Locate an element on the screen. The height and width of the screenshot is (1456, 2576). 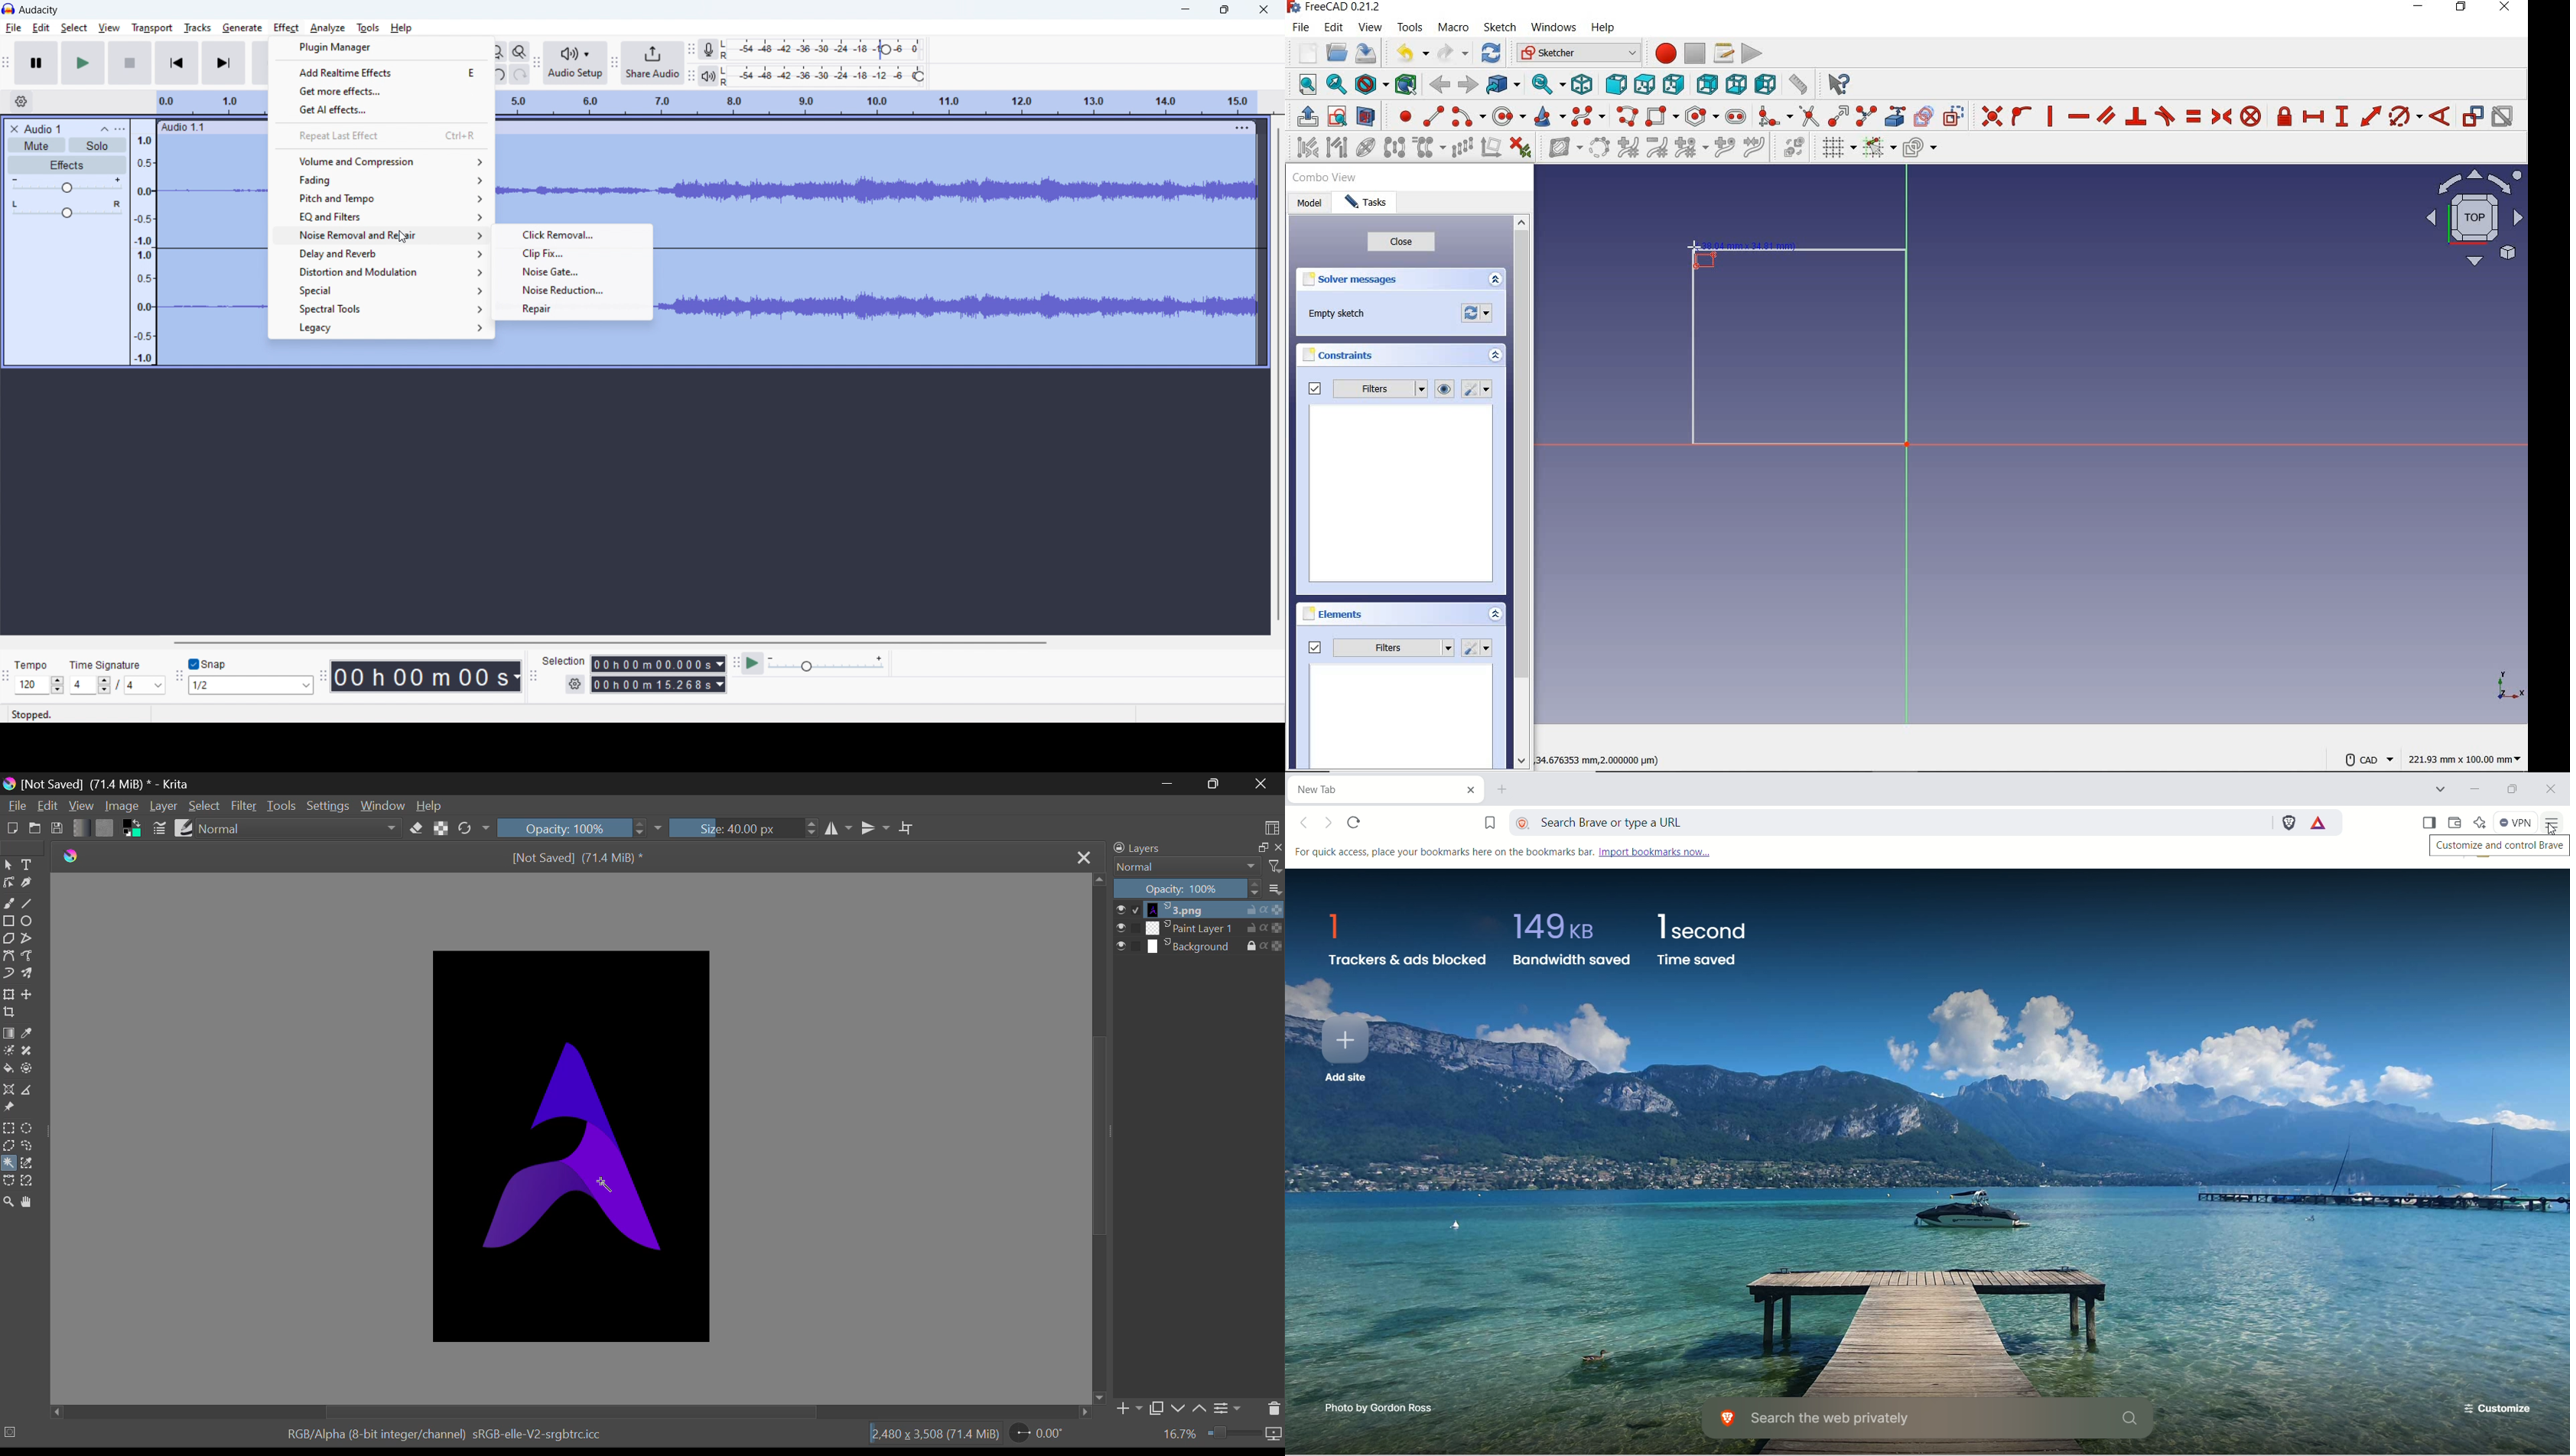
front is located at coordinates (1614, 85).